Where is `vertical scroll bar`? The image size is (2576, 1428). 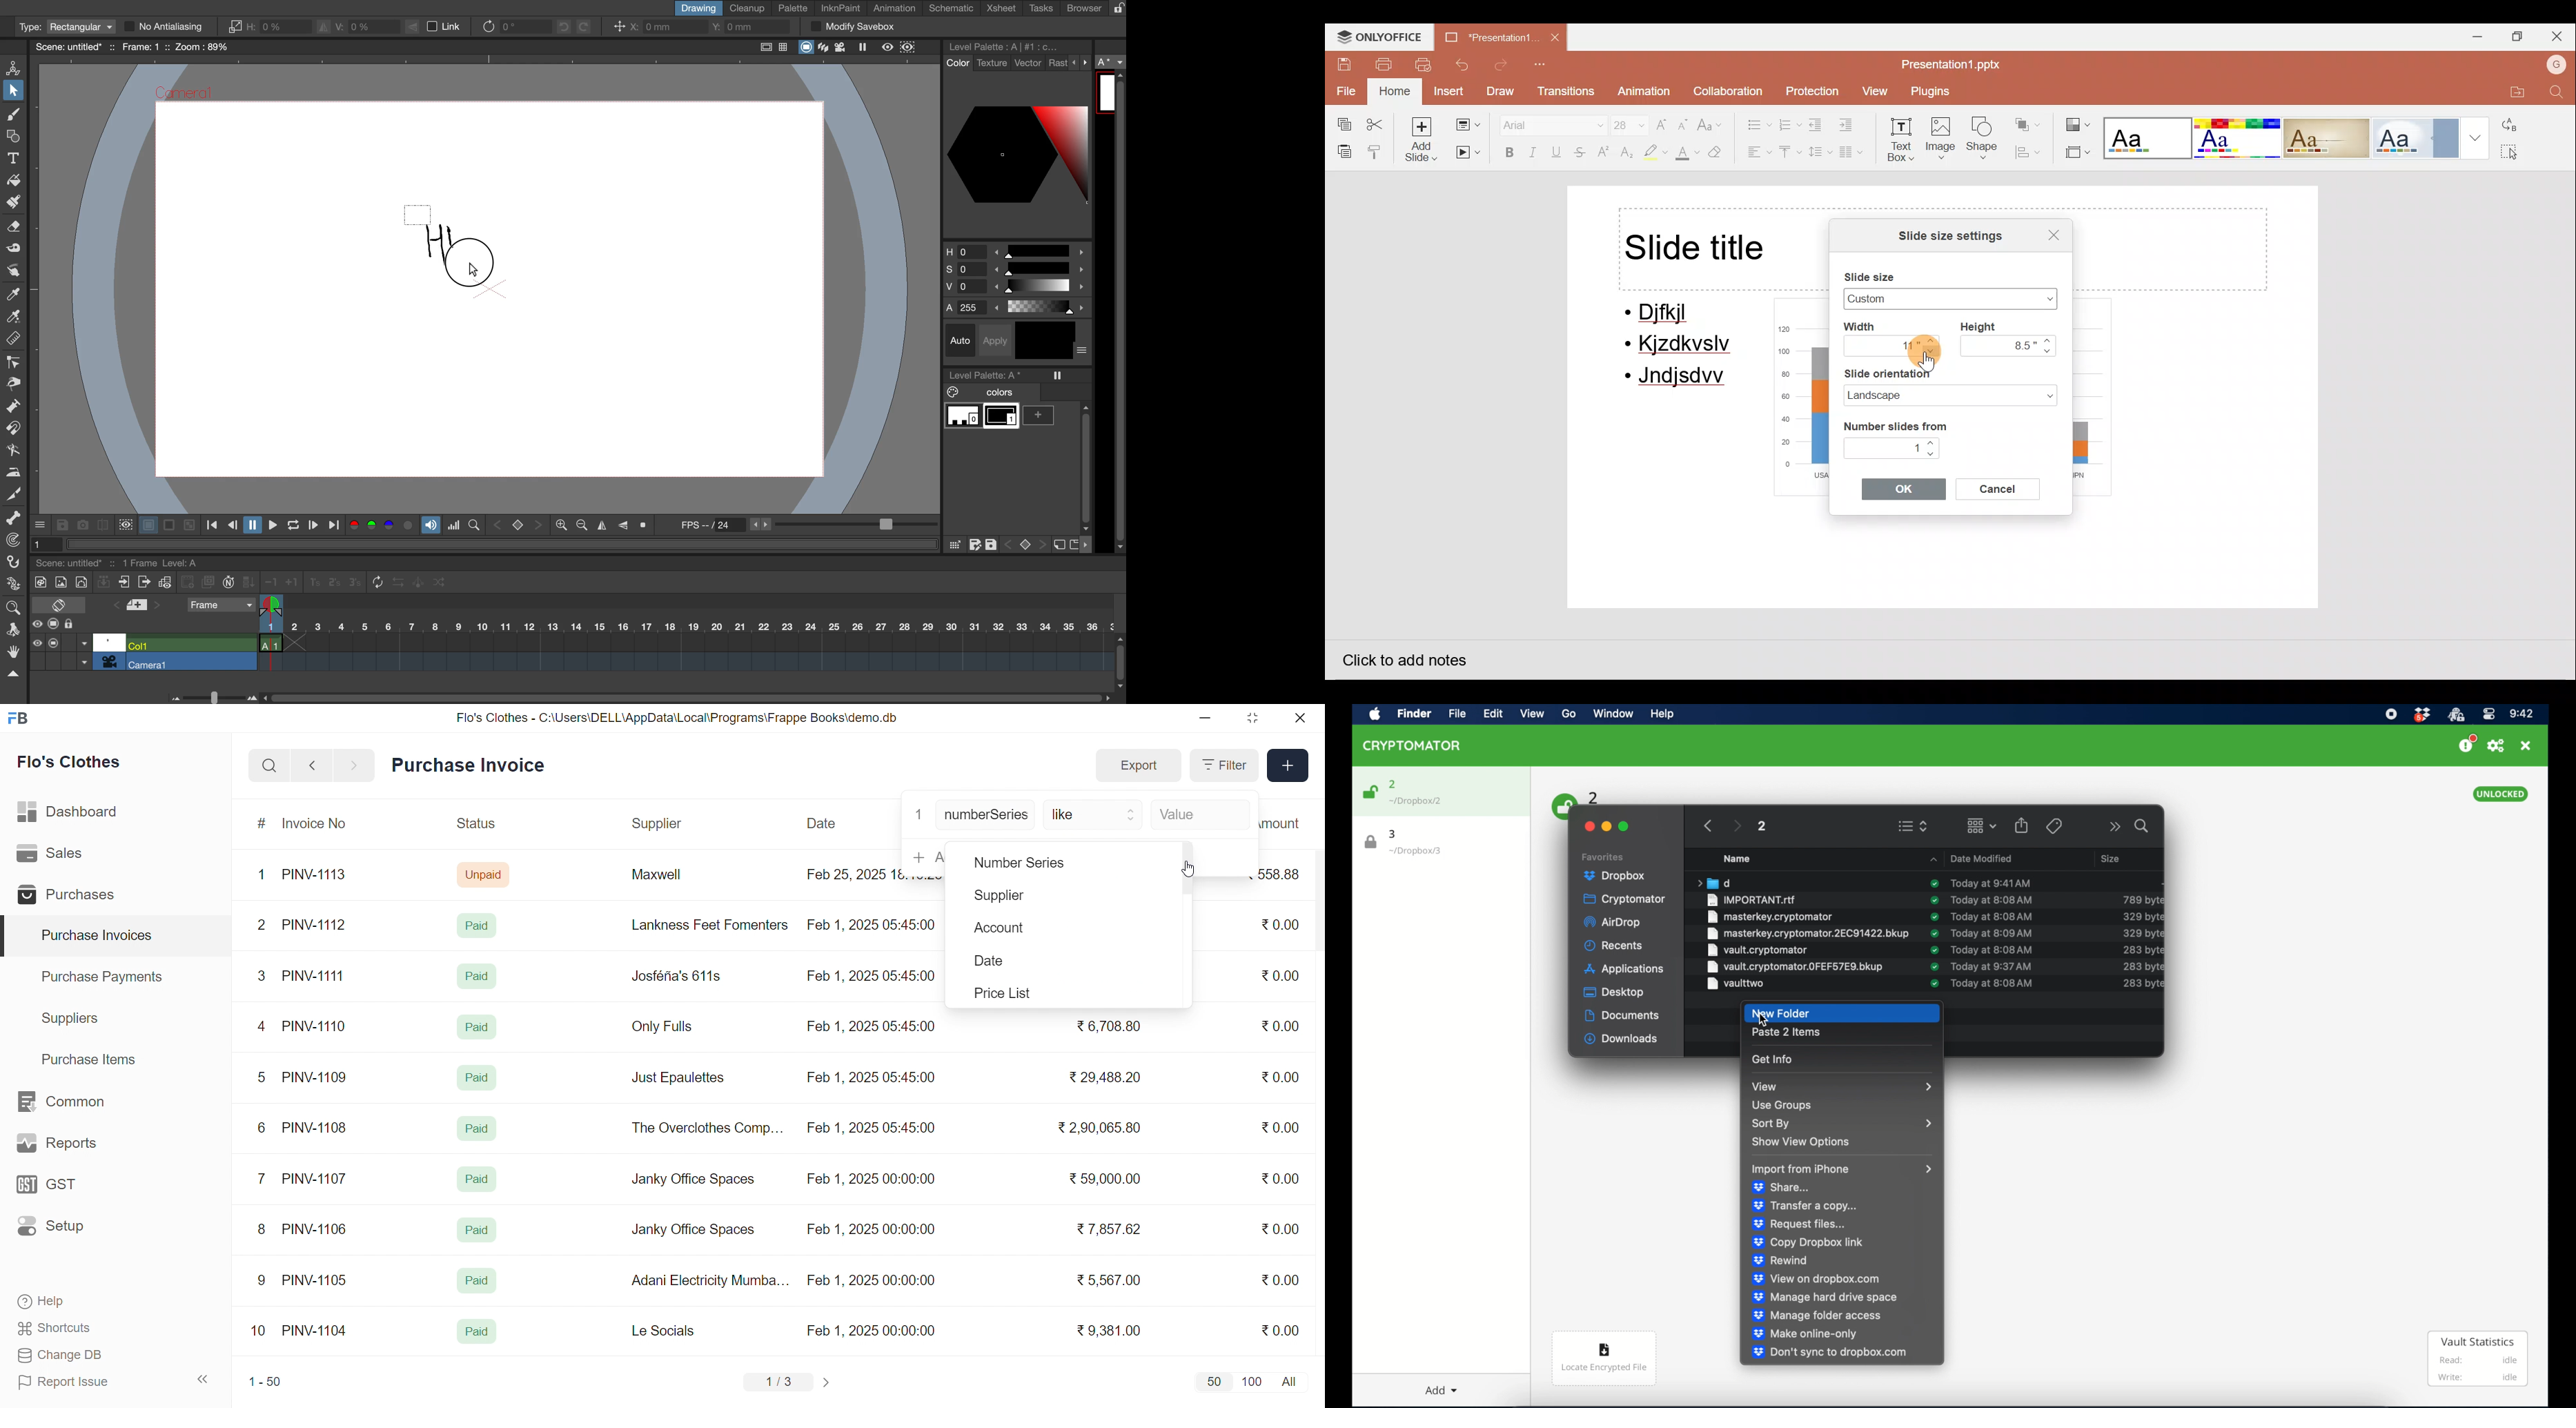 vertical scroll bar is located at coordinates (1187, 870).